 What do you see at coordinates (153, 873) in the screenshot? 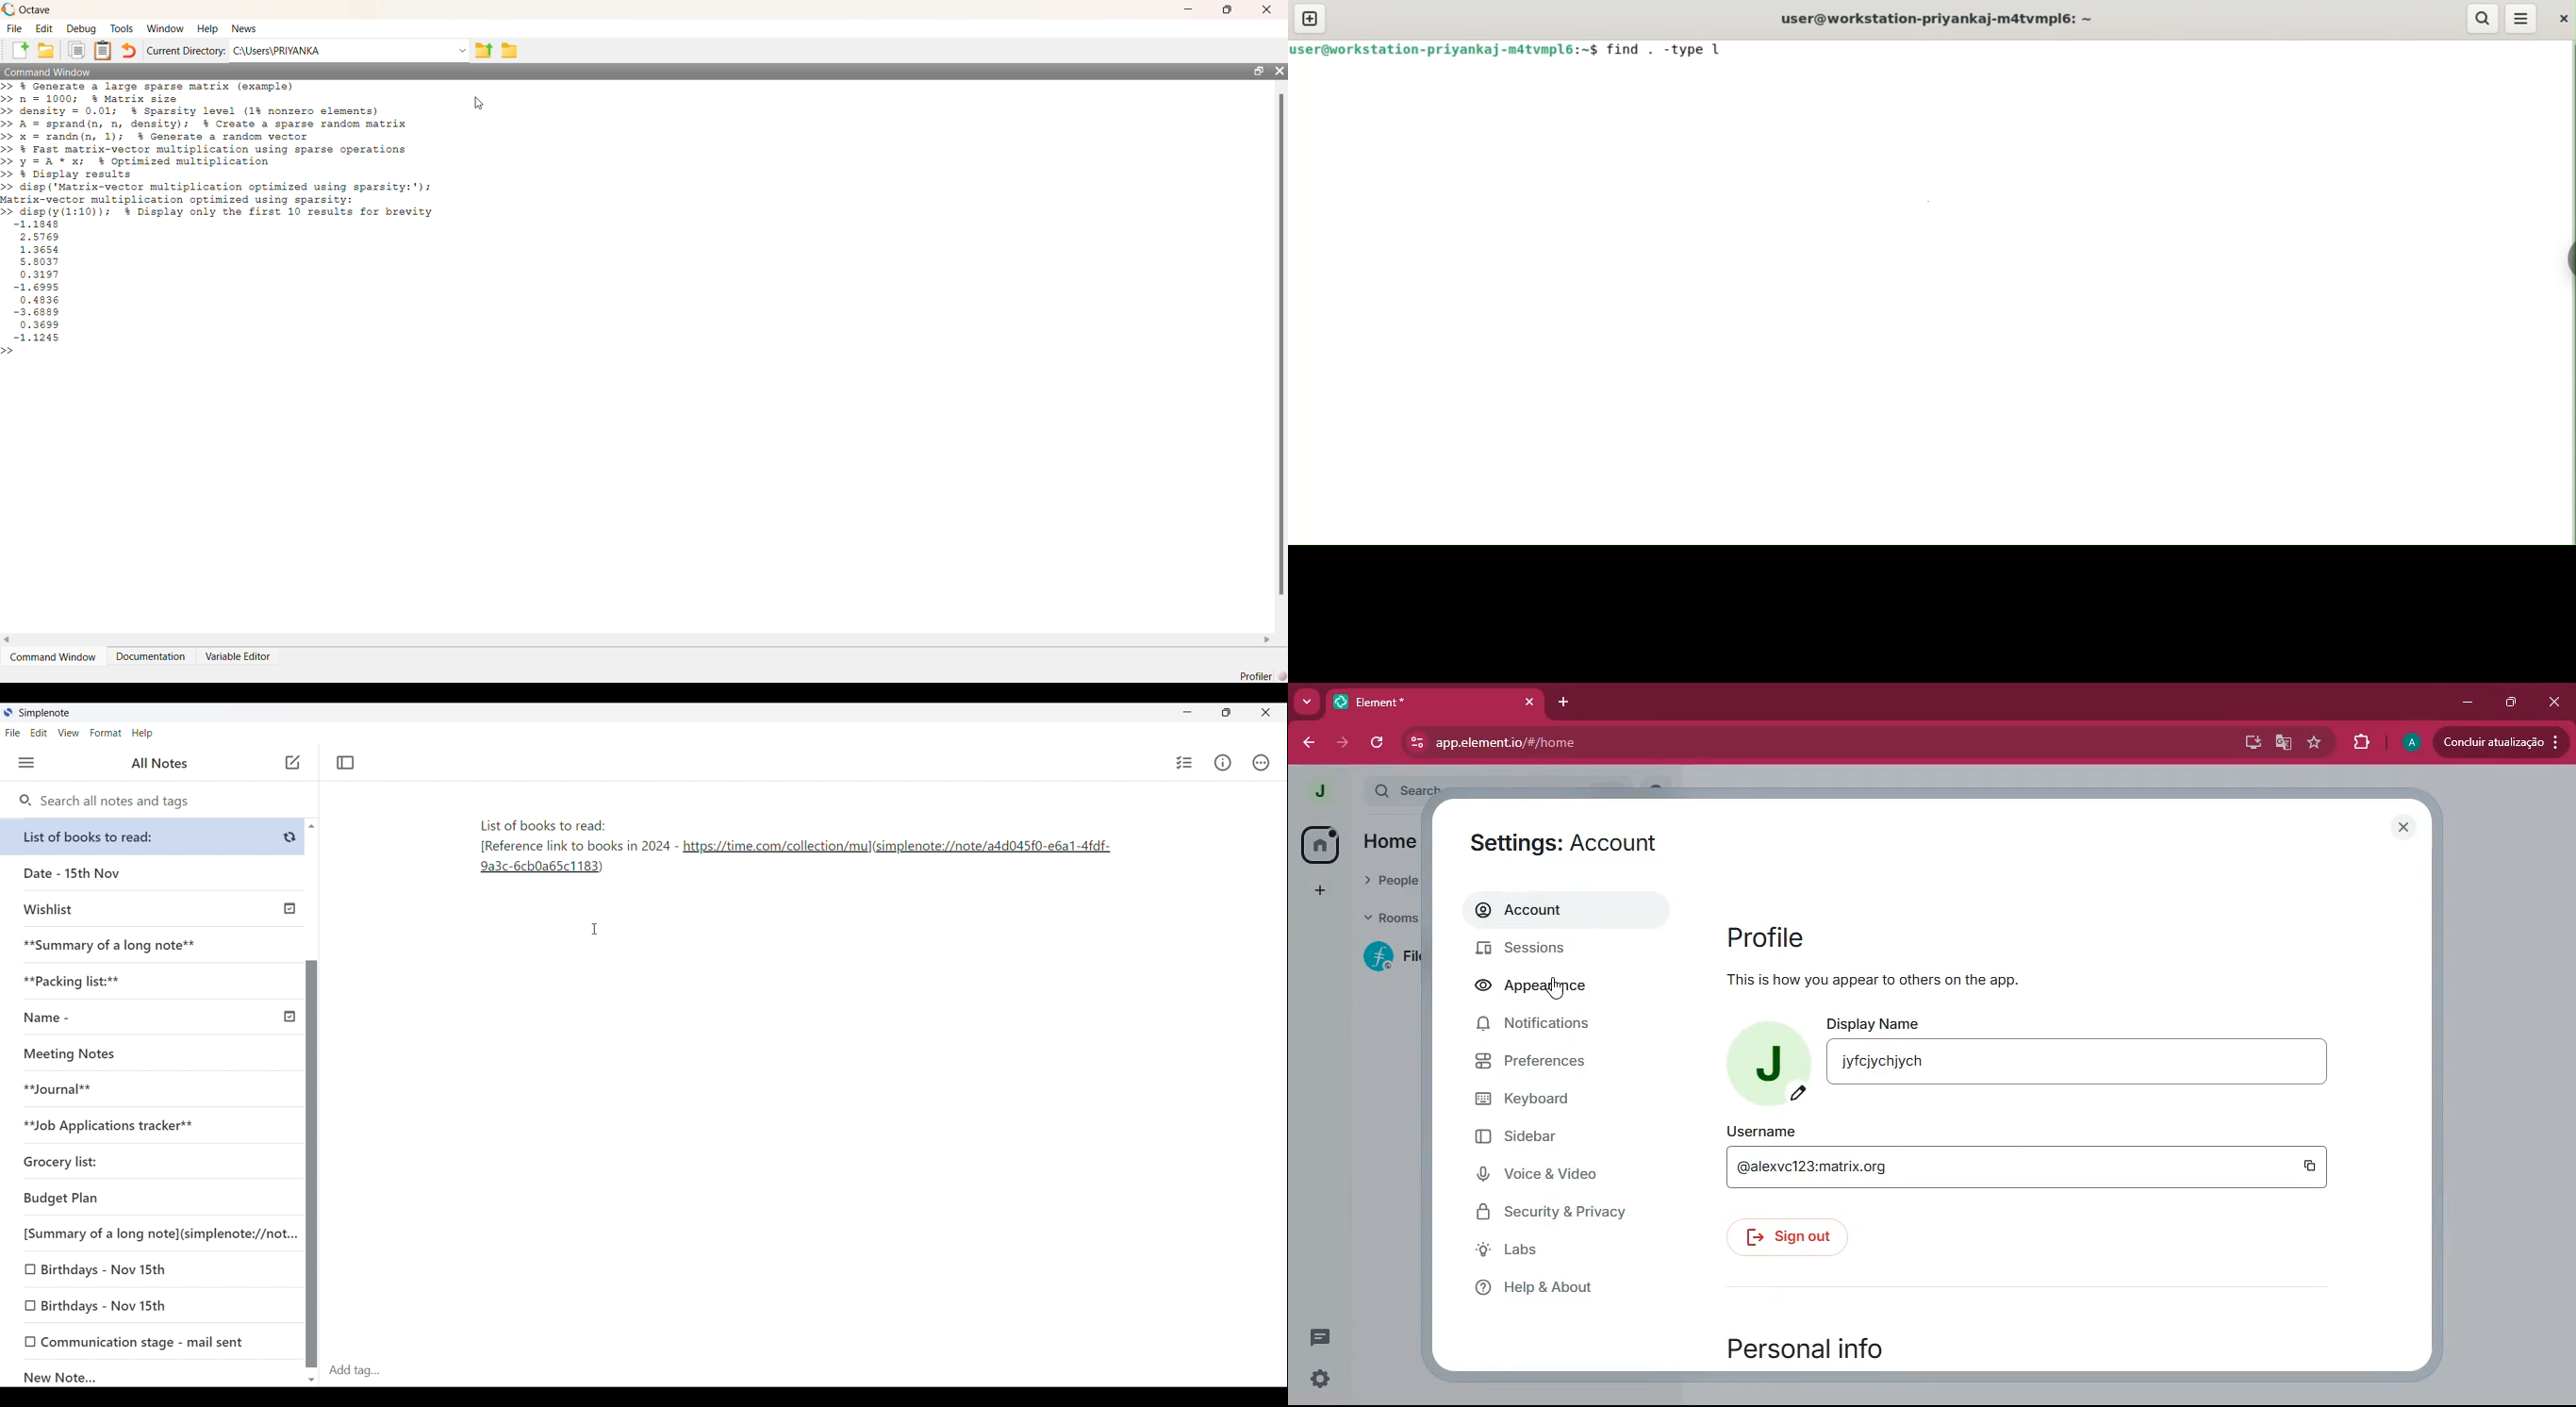
I see `Date - 15th Nov` at bounding box center [153, 873].